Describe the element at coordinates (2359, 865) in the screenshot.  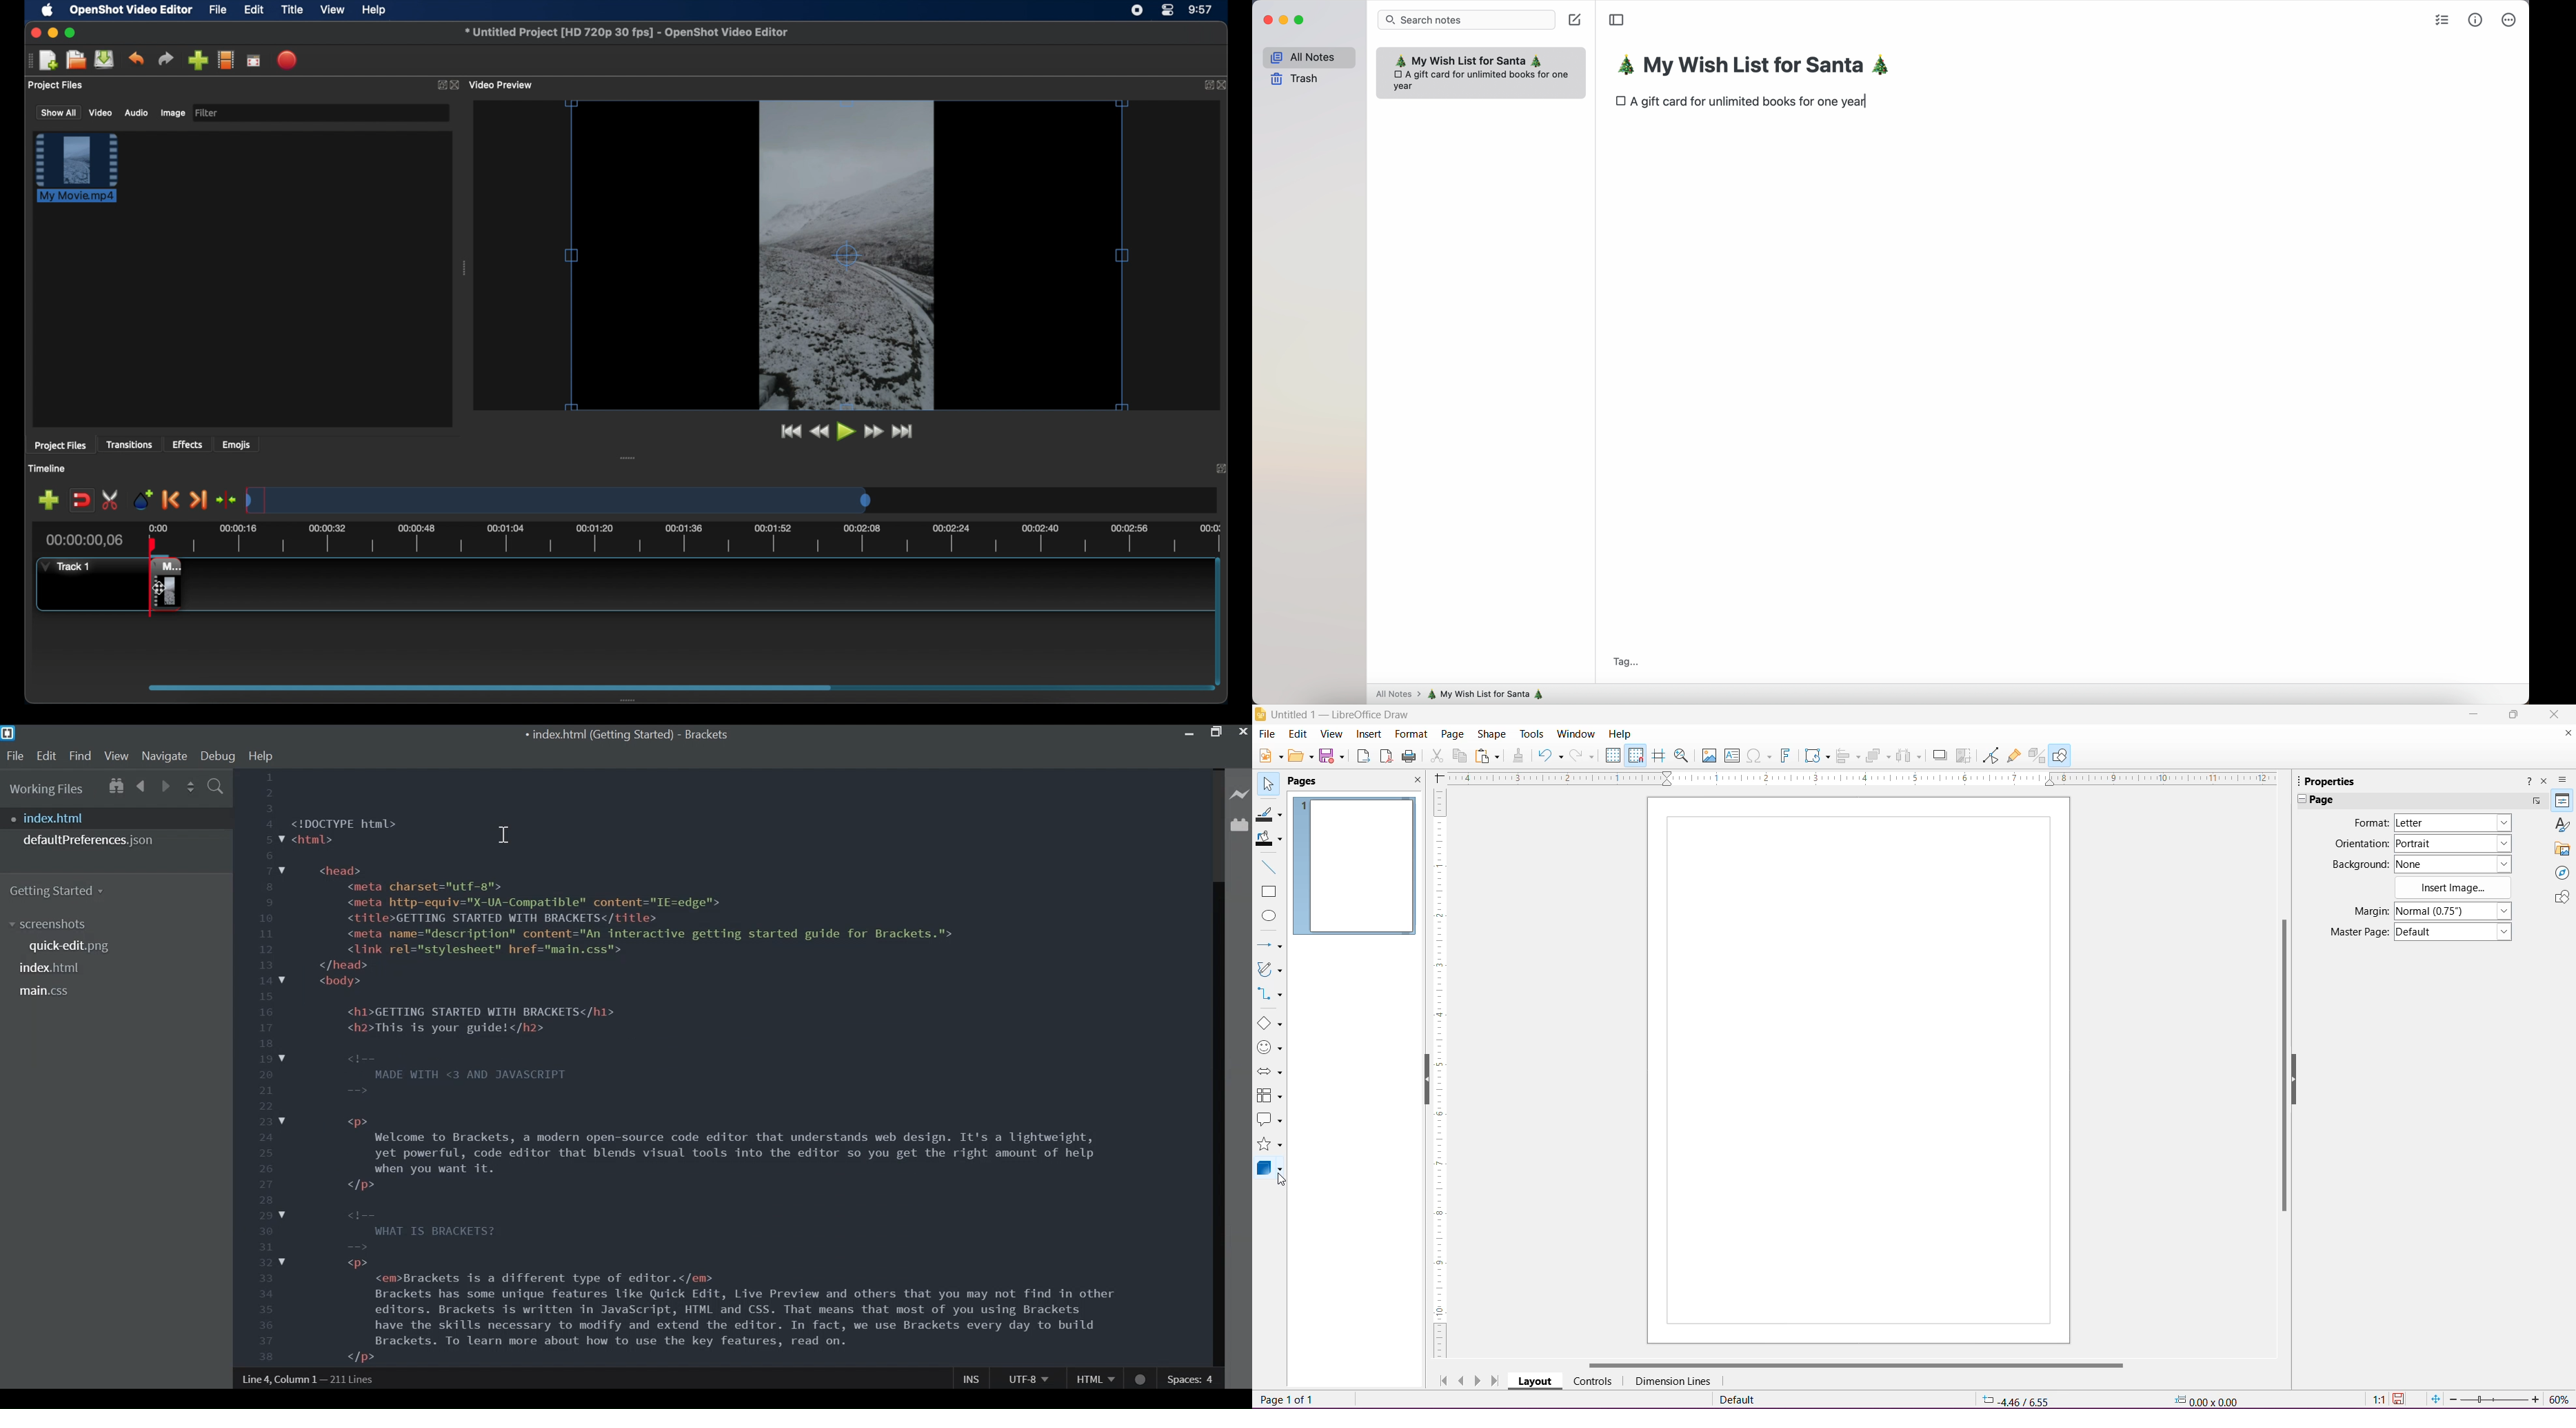
I see `Background` at that location.